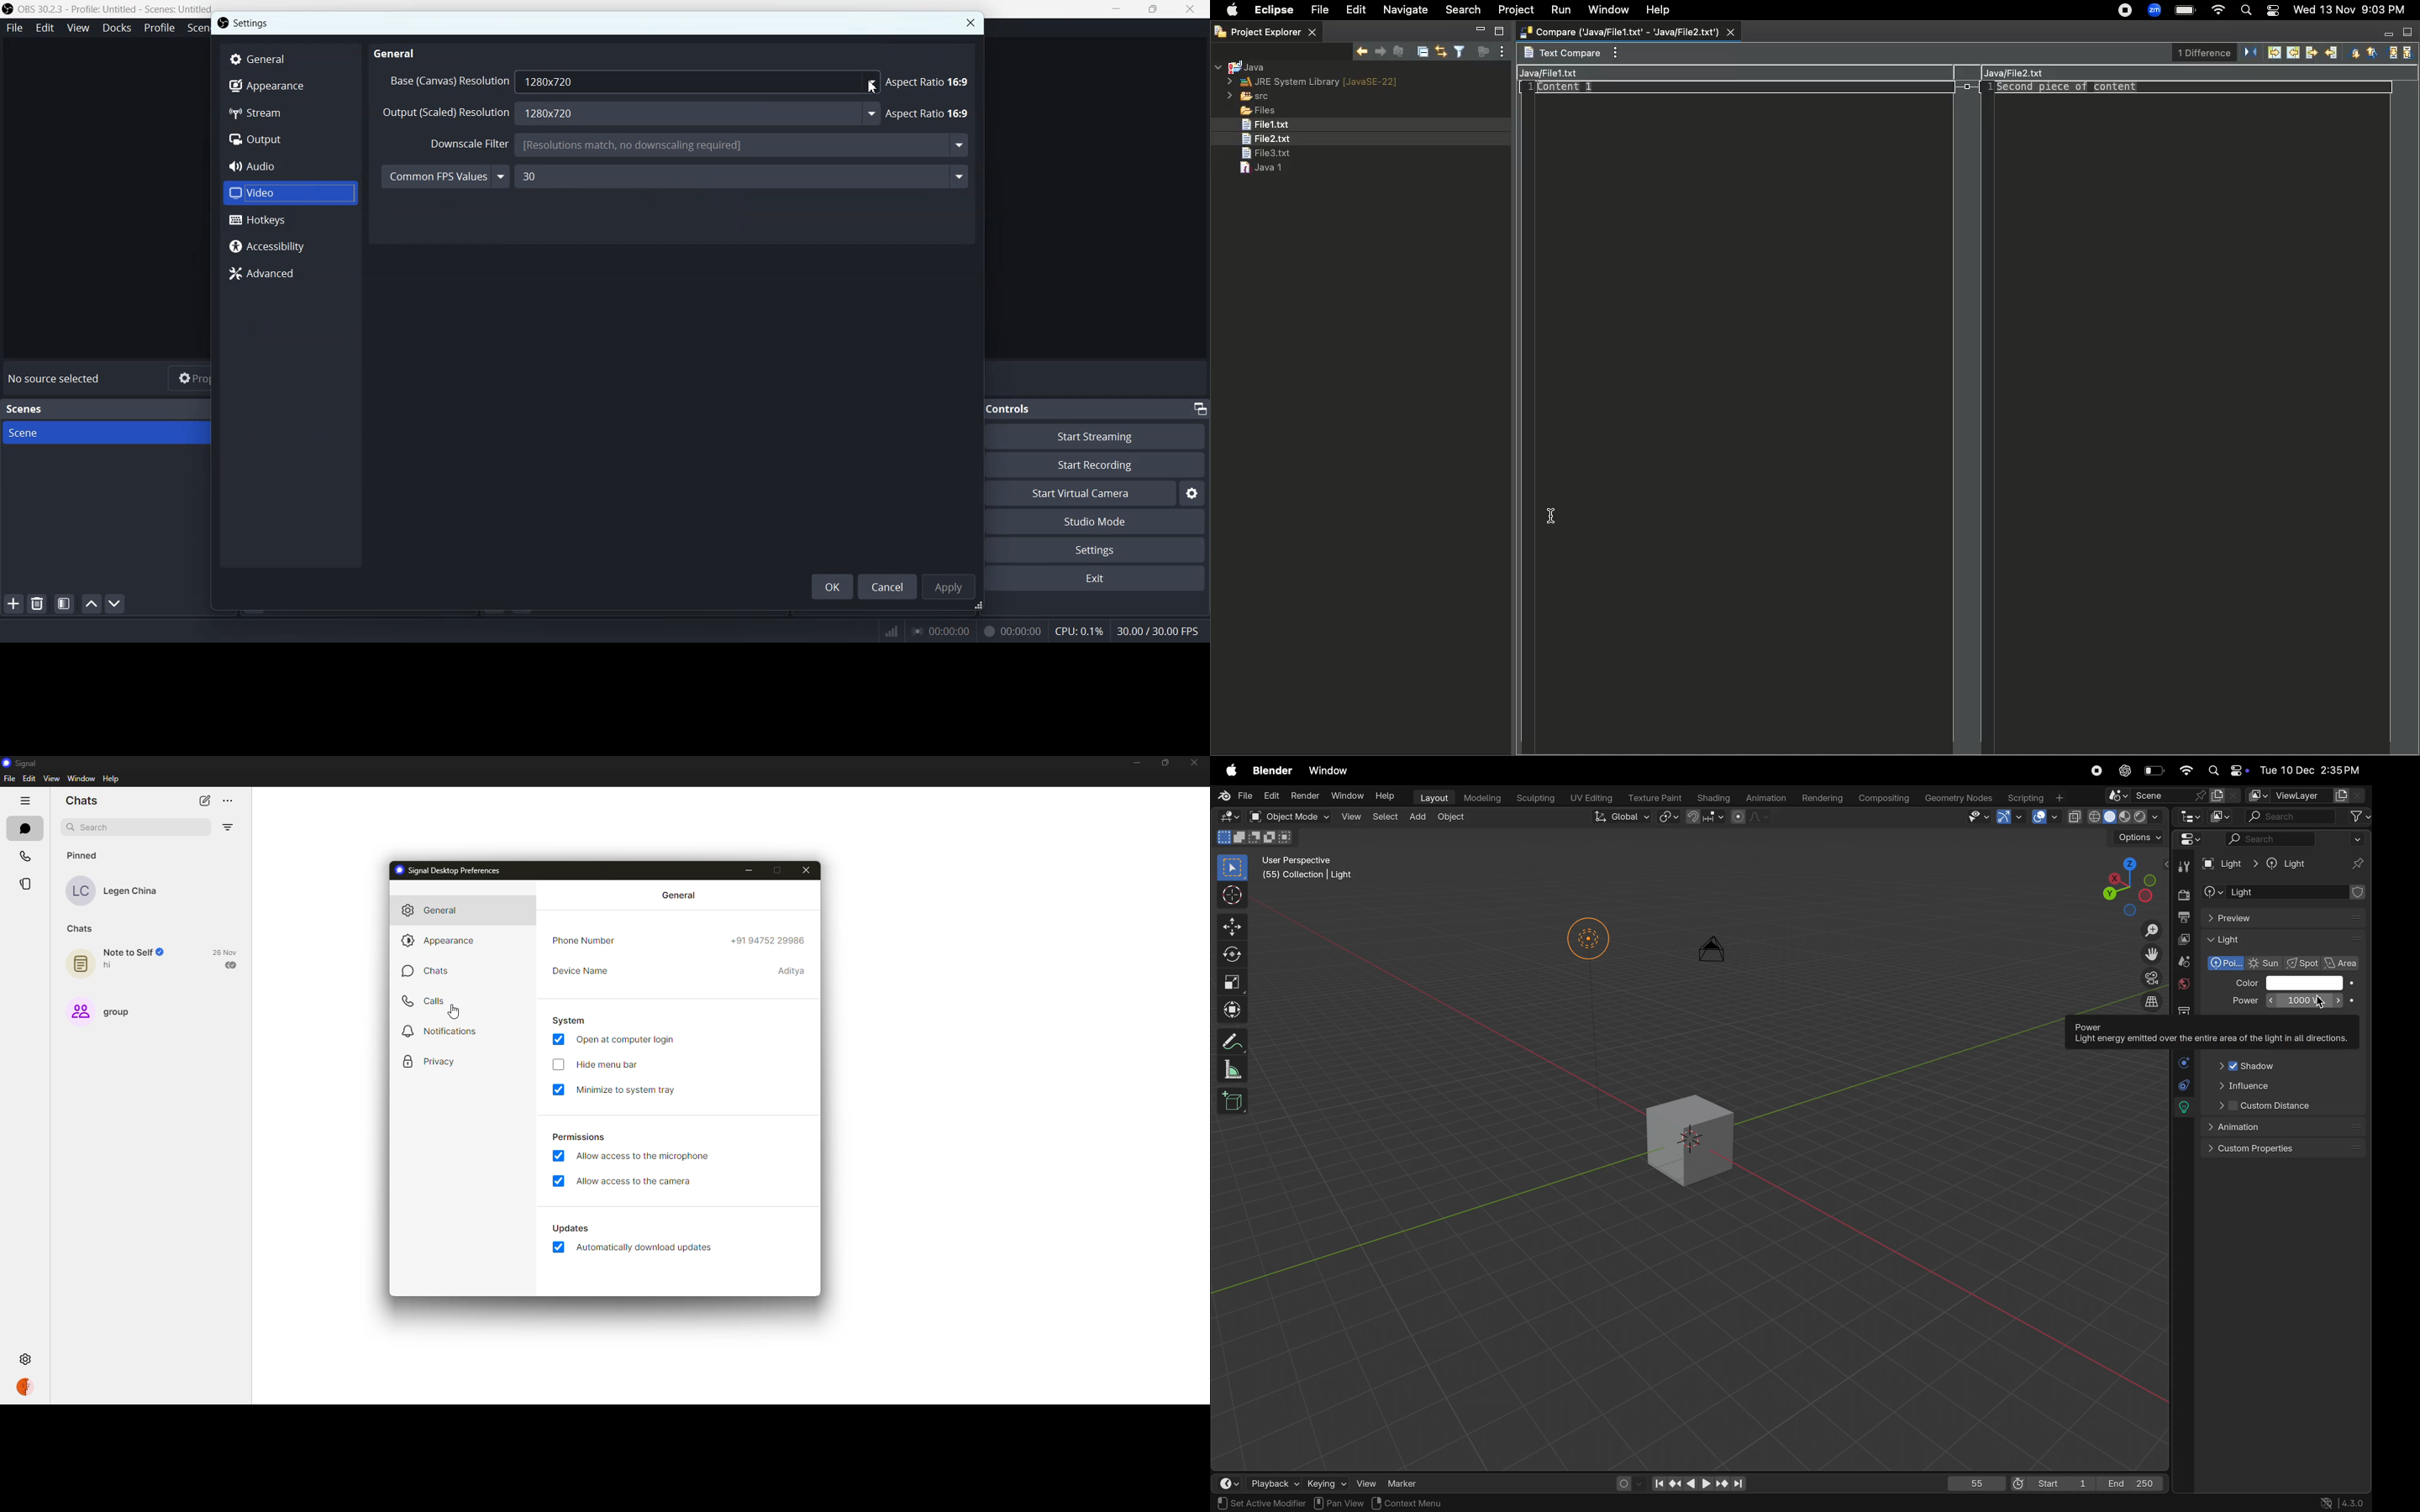 The image size is (2436, 1512). Describe the element at coordinates (290, 166) in the screenshot. I see `Audio` at that location.